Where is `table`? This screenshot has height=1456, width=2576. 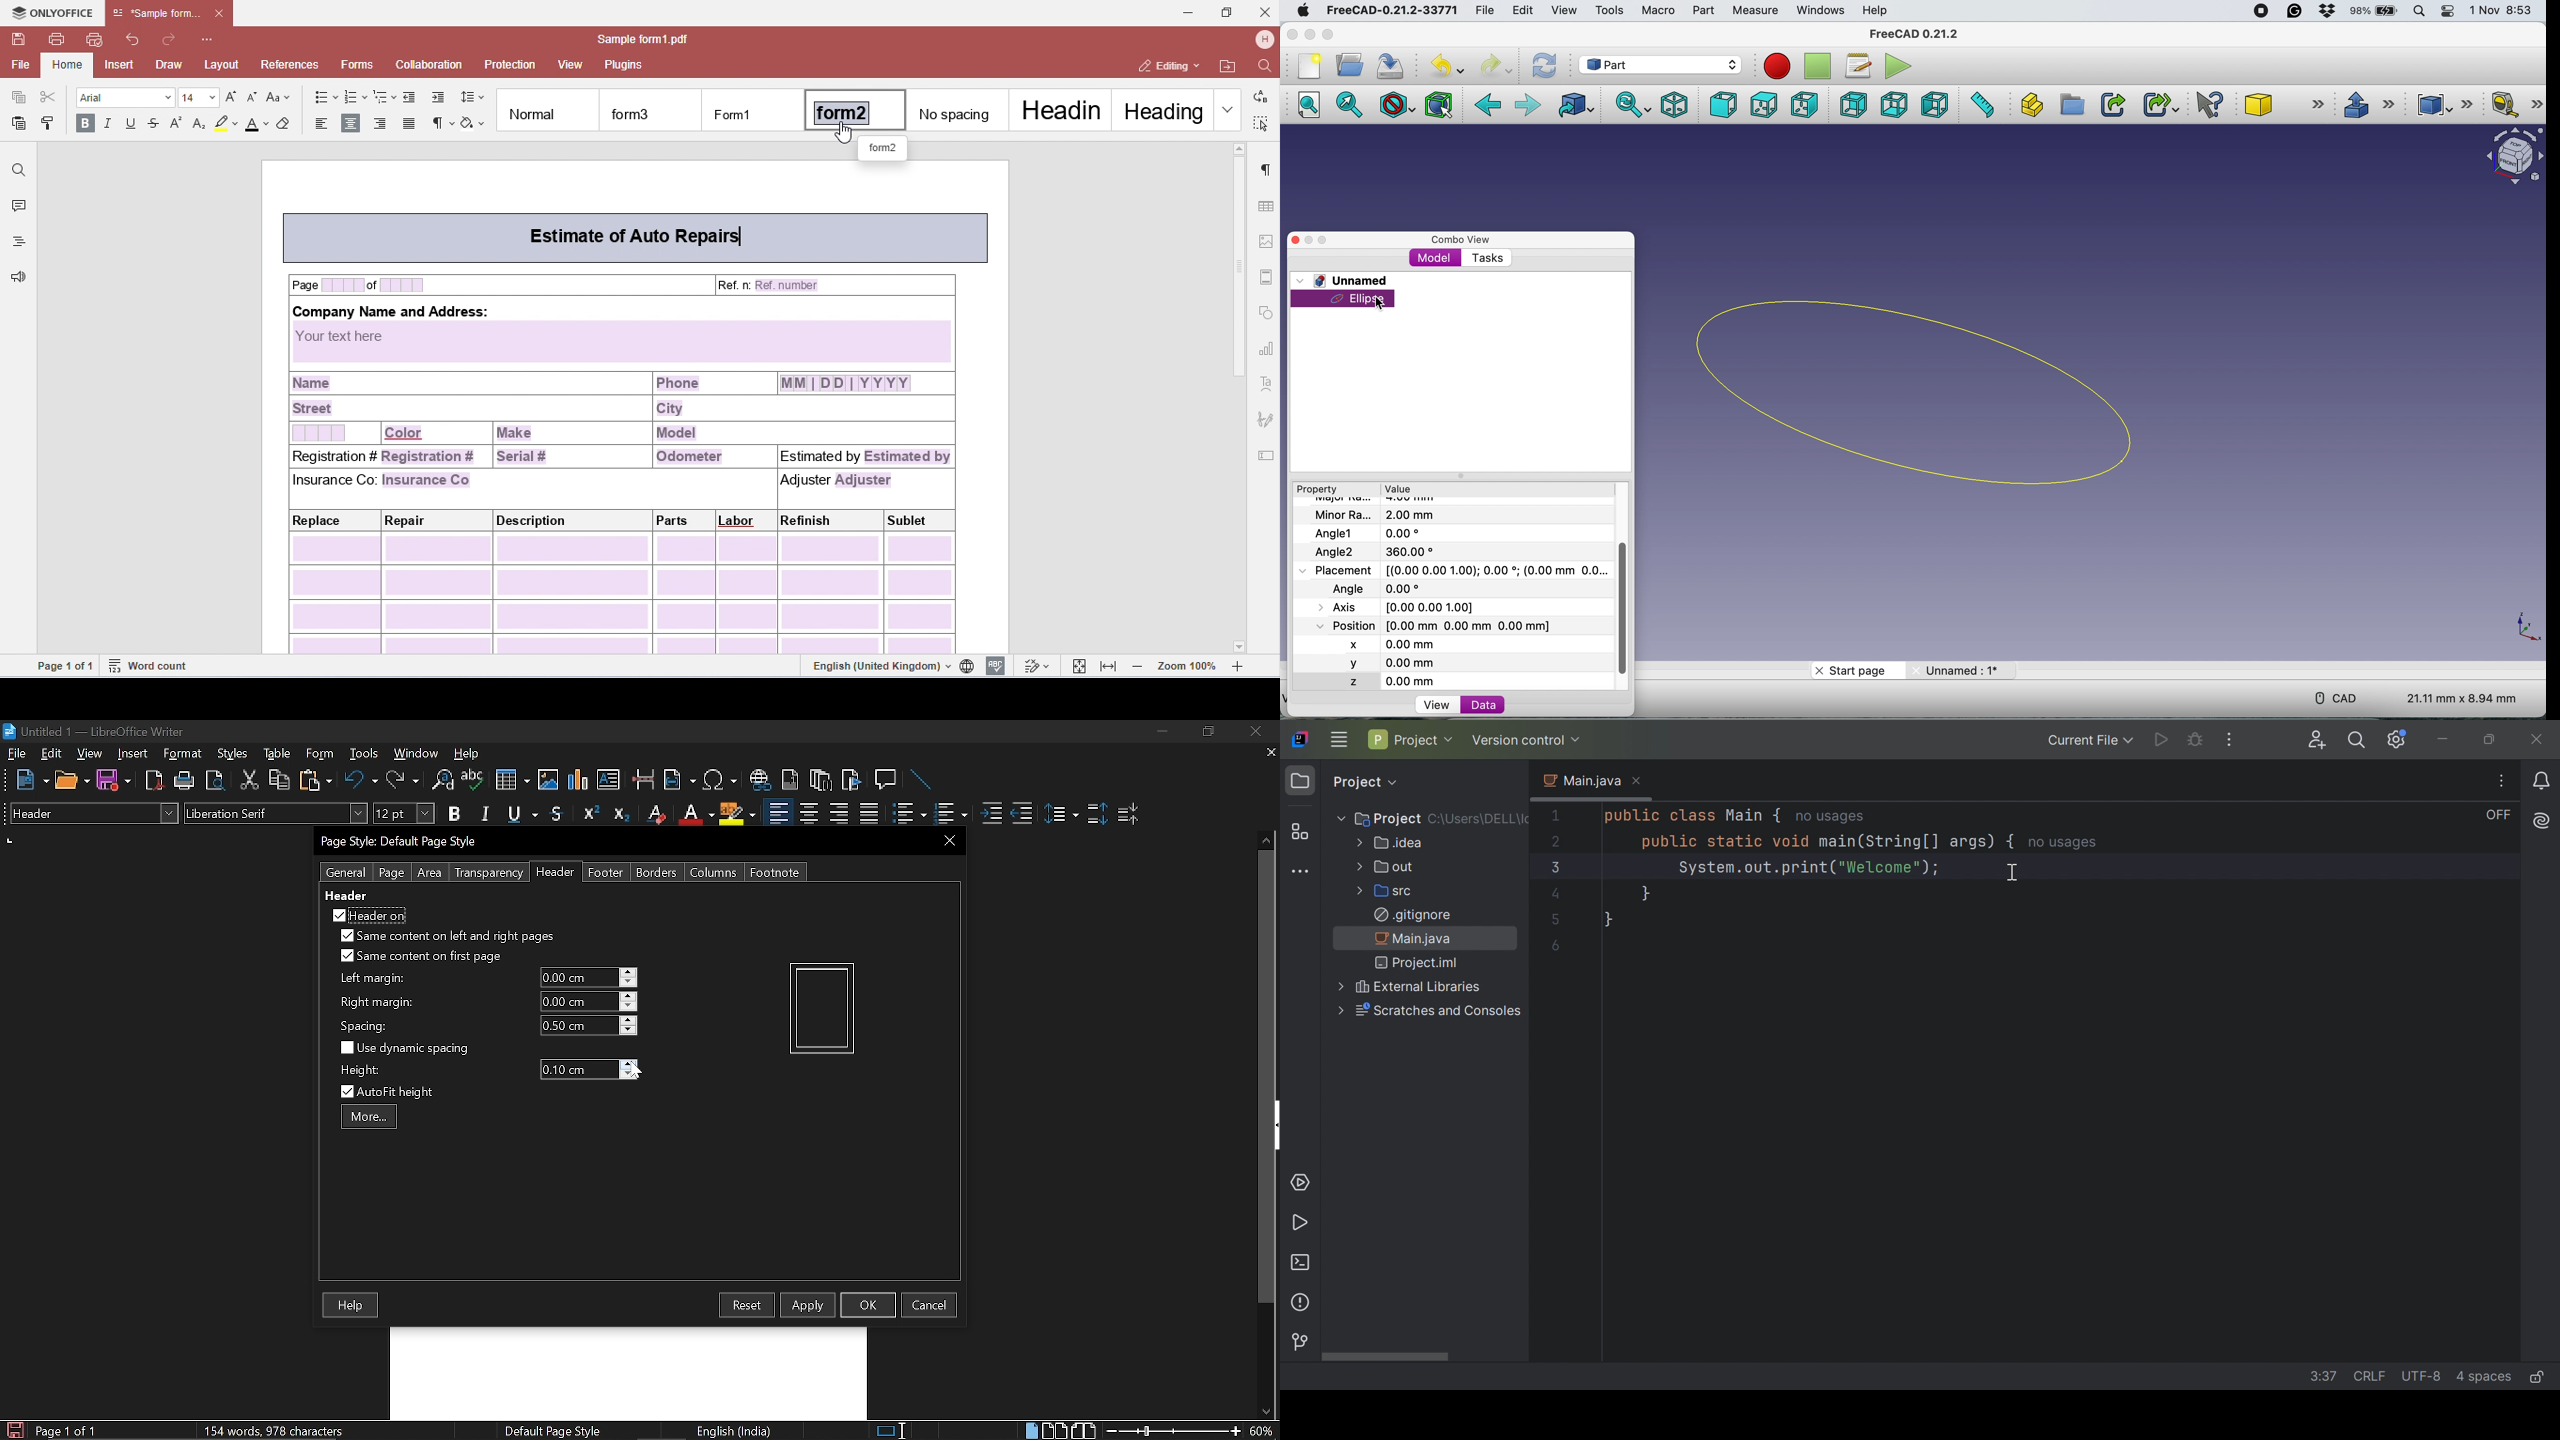 table is located at coordinates (278, 754).